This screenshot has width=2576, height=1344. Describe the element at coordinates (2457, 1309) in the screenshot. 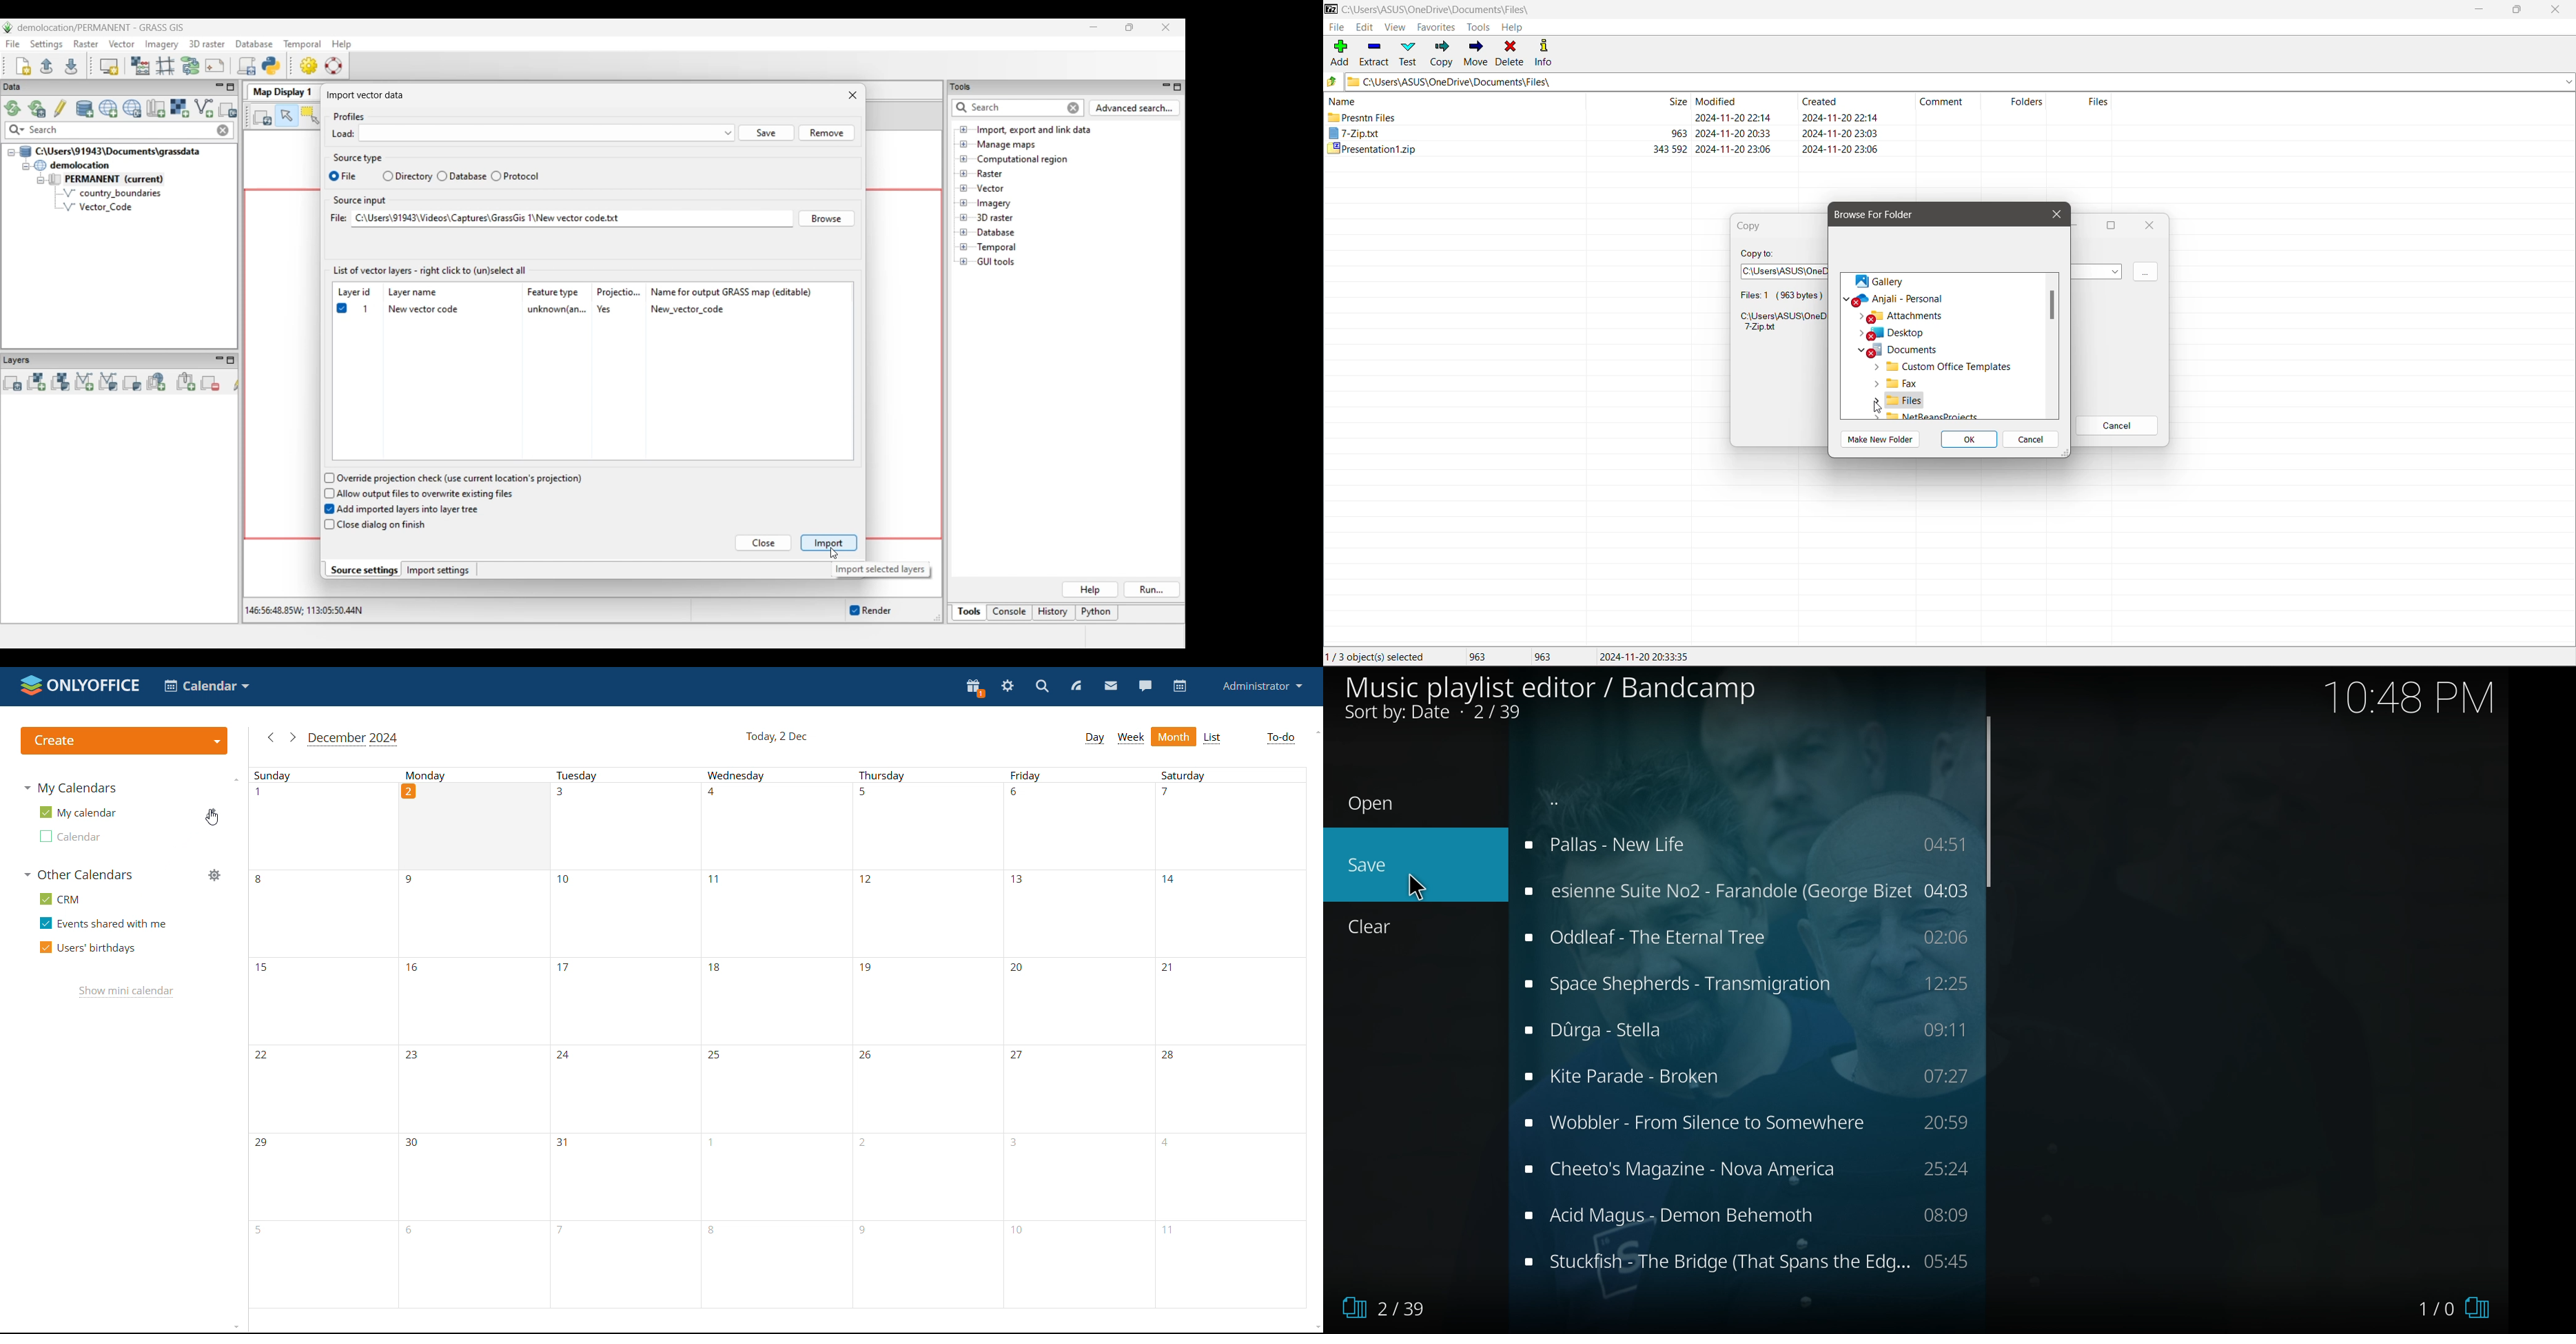

I see `1/0` at that location.